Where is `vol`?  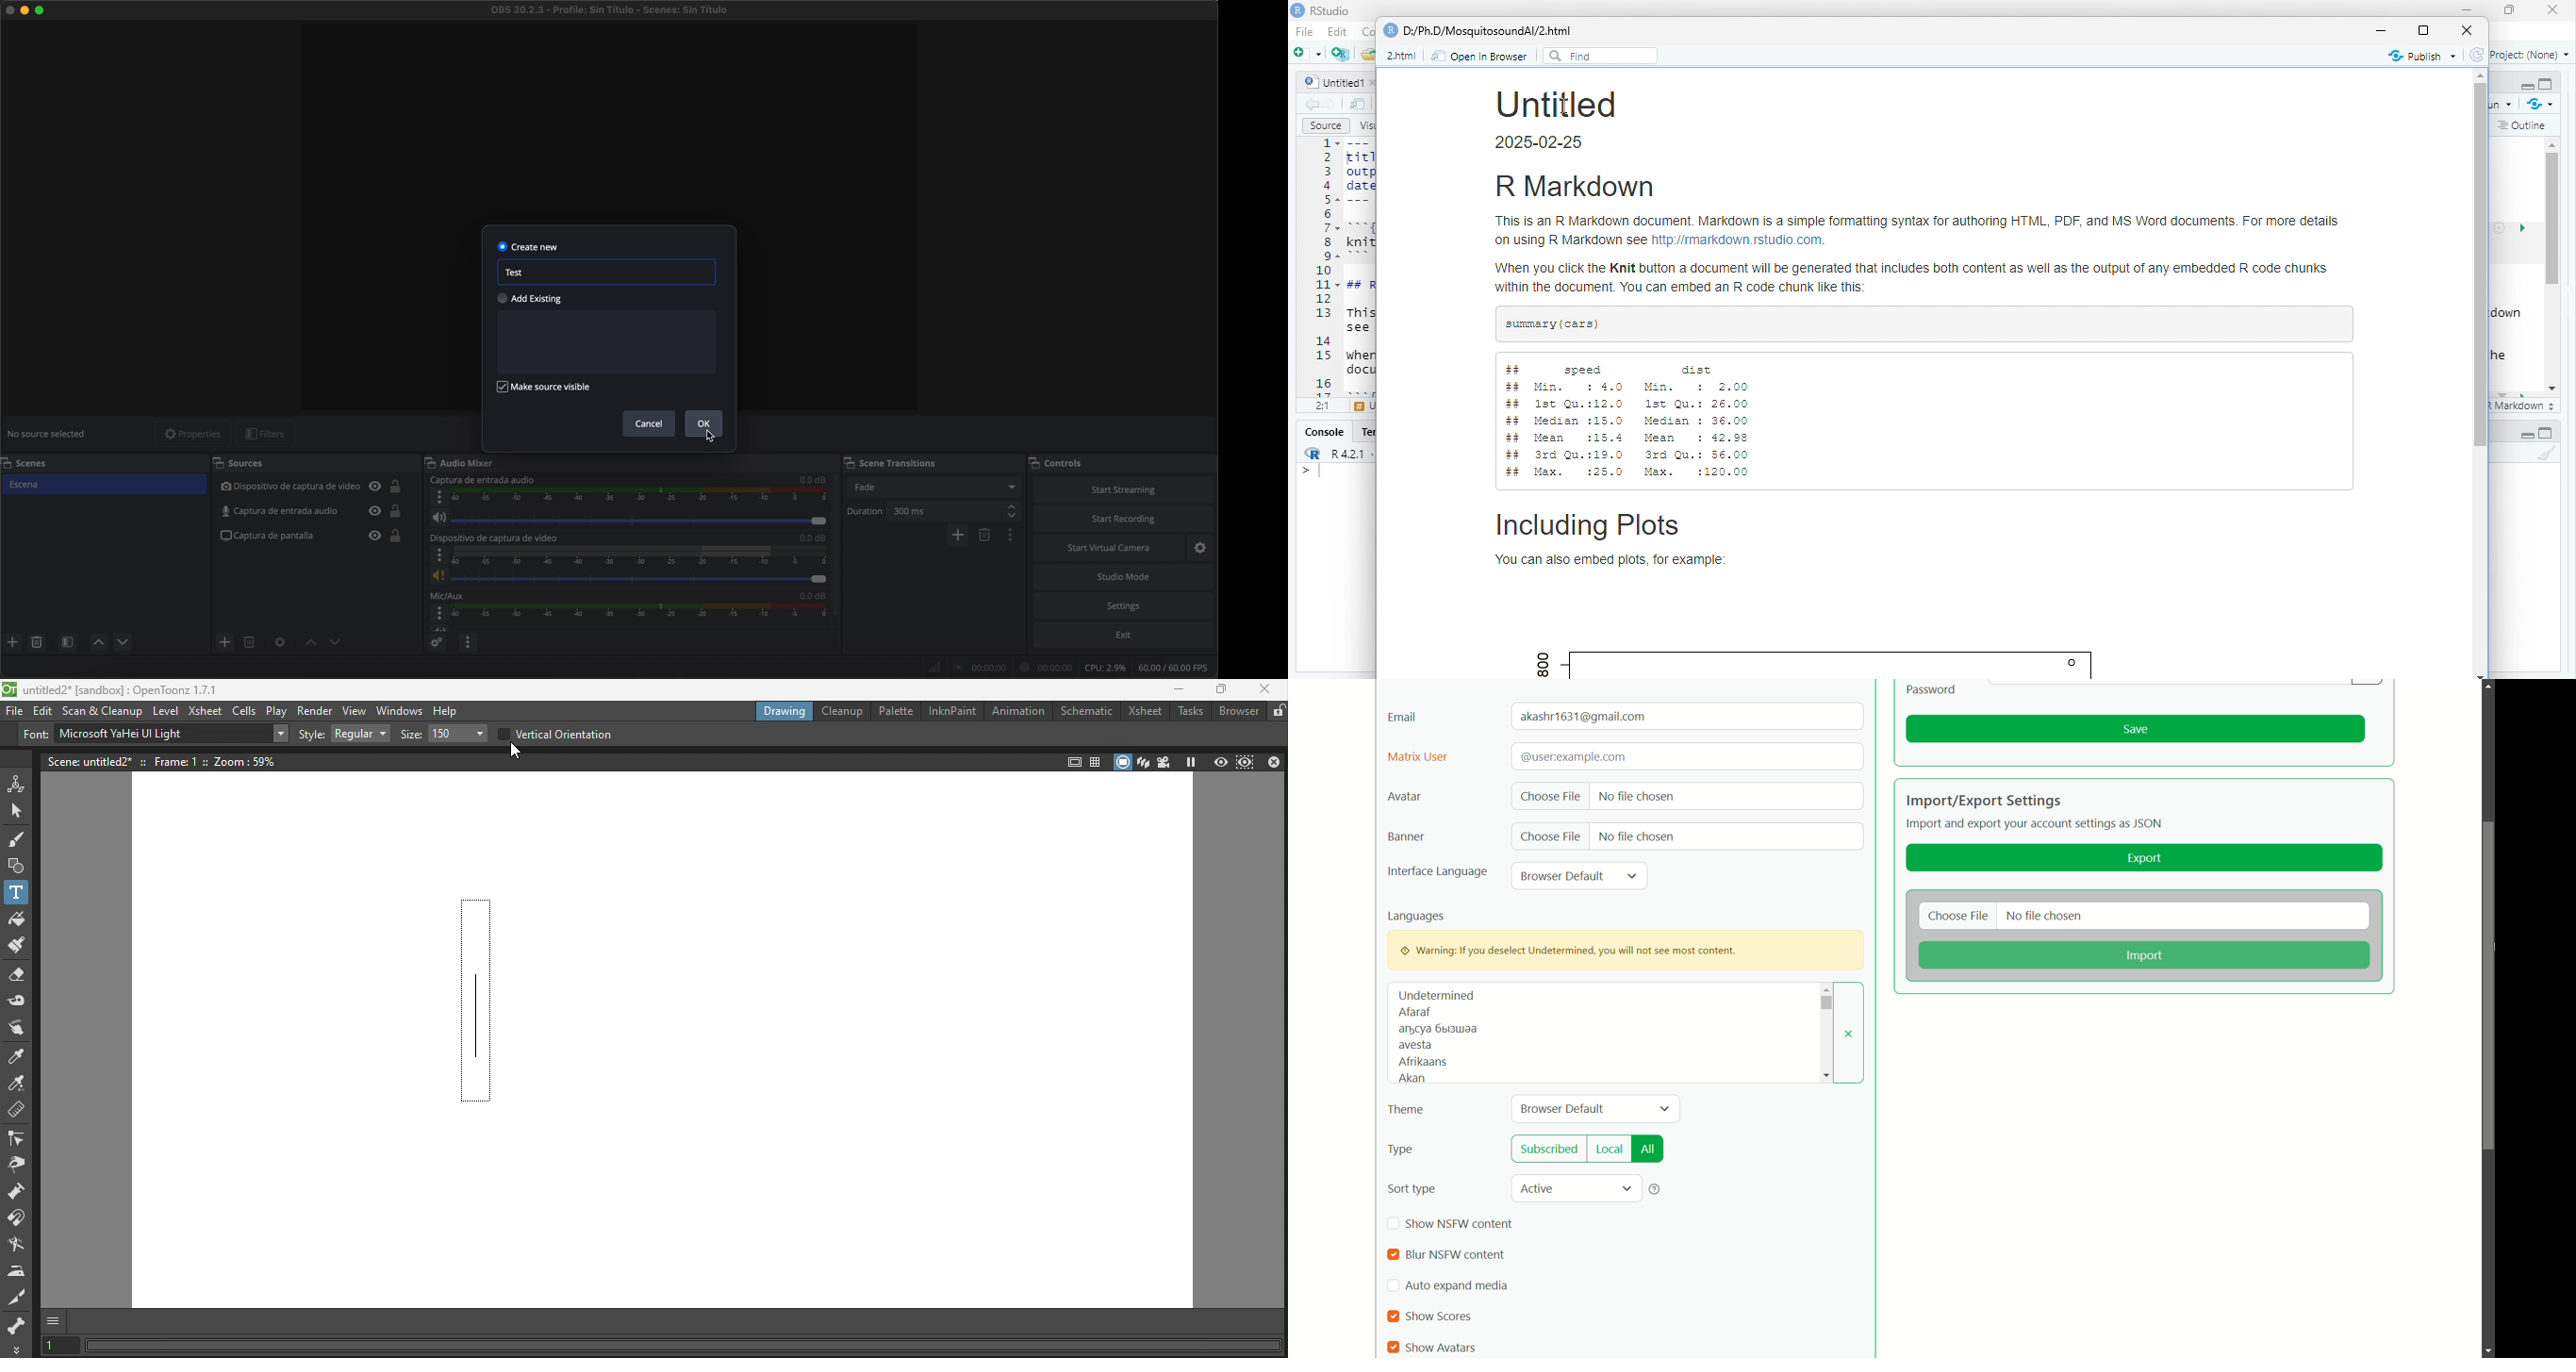
vol is located at coordinates (627, 576).